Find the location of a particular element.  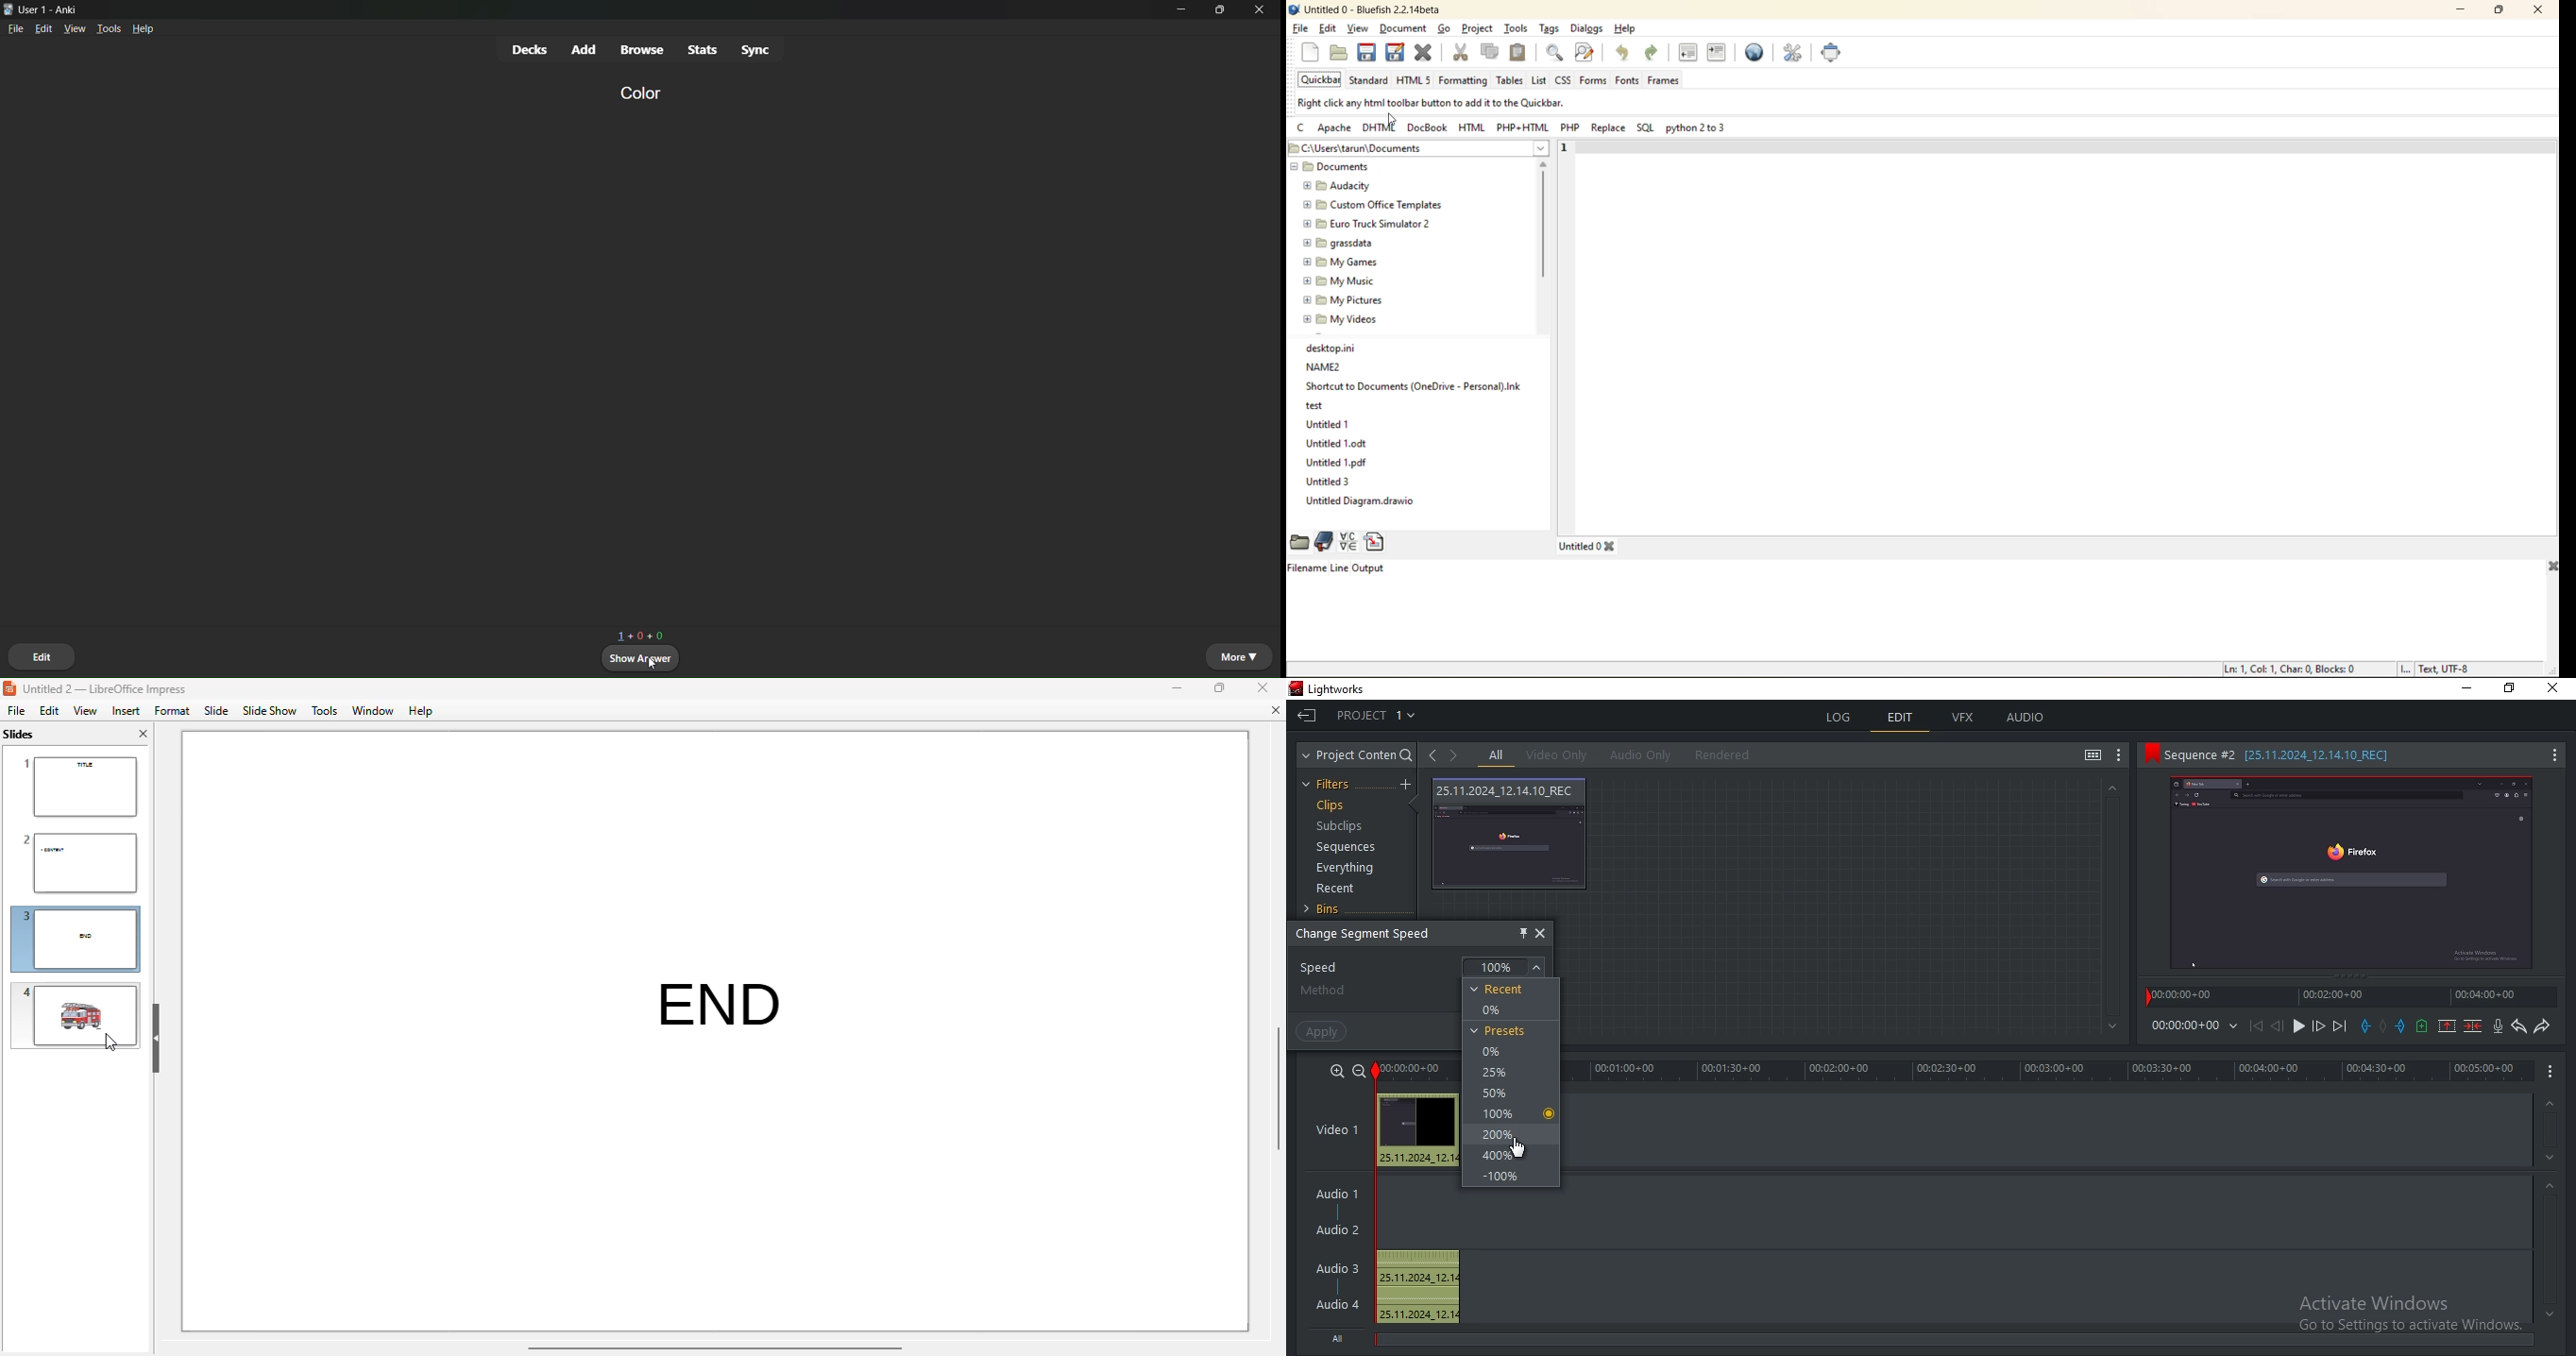

Preview is located at coordinates (2359, 877).